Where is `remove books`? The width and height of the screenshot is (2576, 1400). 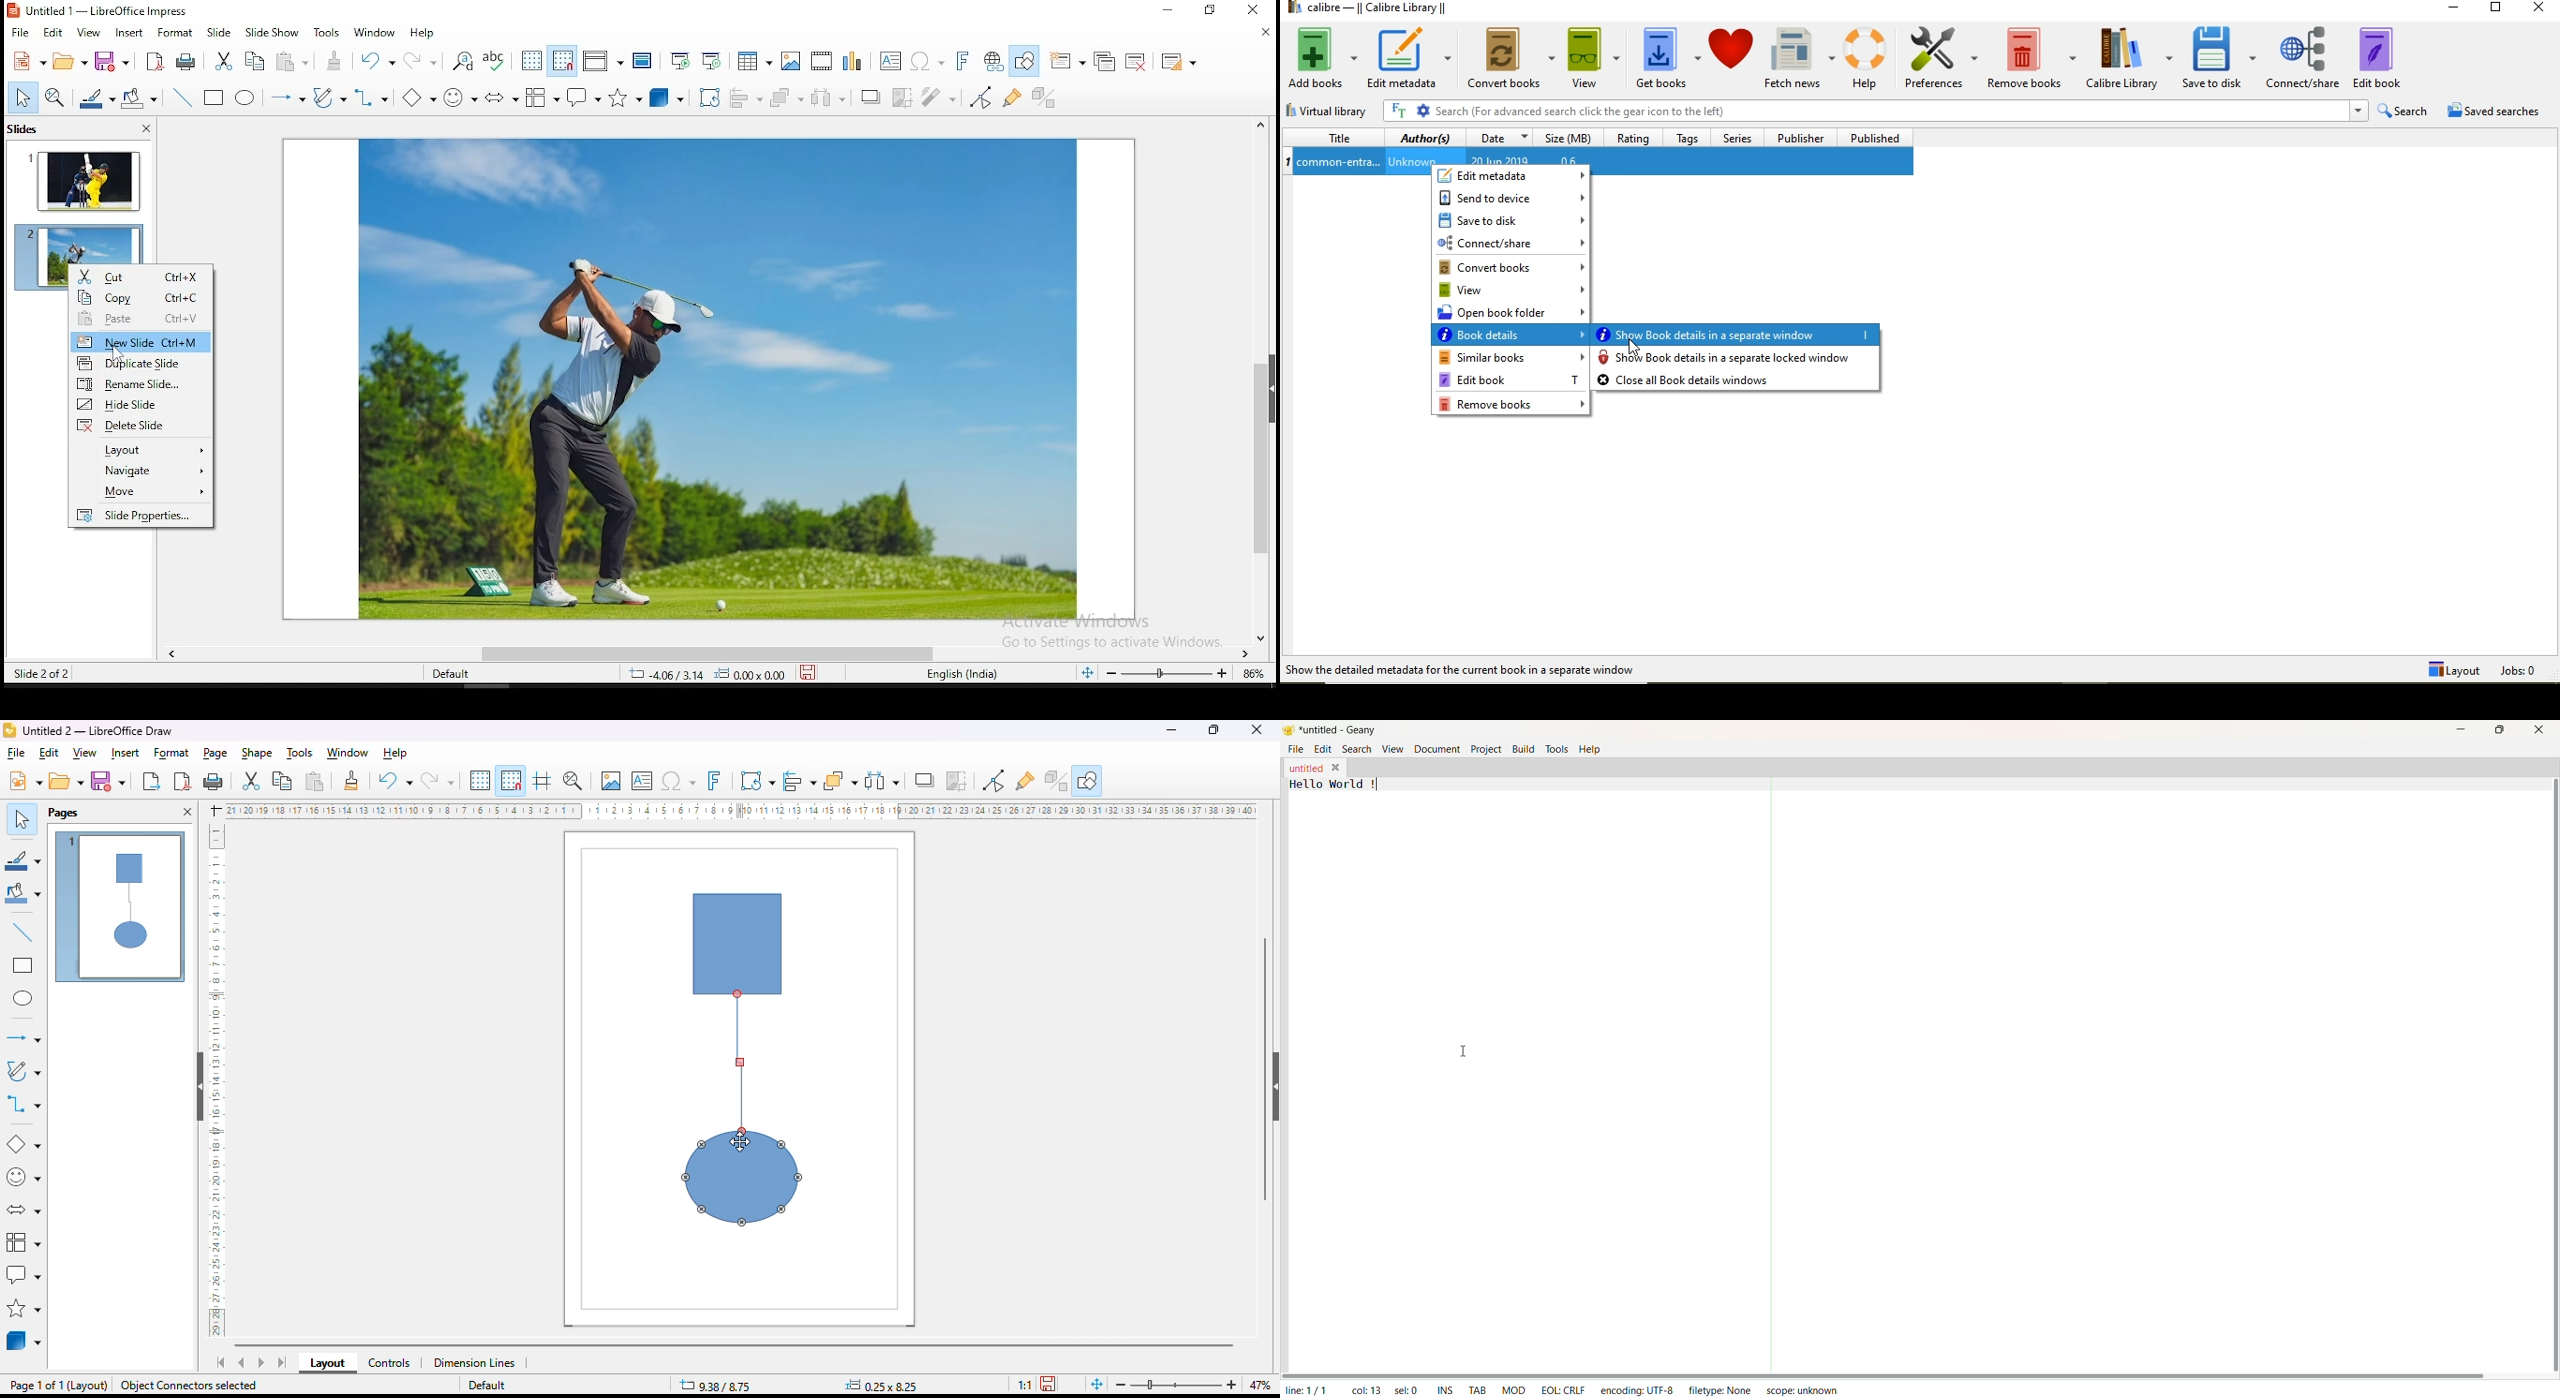 remove books is located at coordinates (1513, 405).